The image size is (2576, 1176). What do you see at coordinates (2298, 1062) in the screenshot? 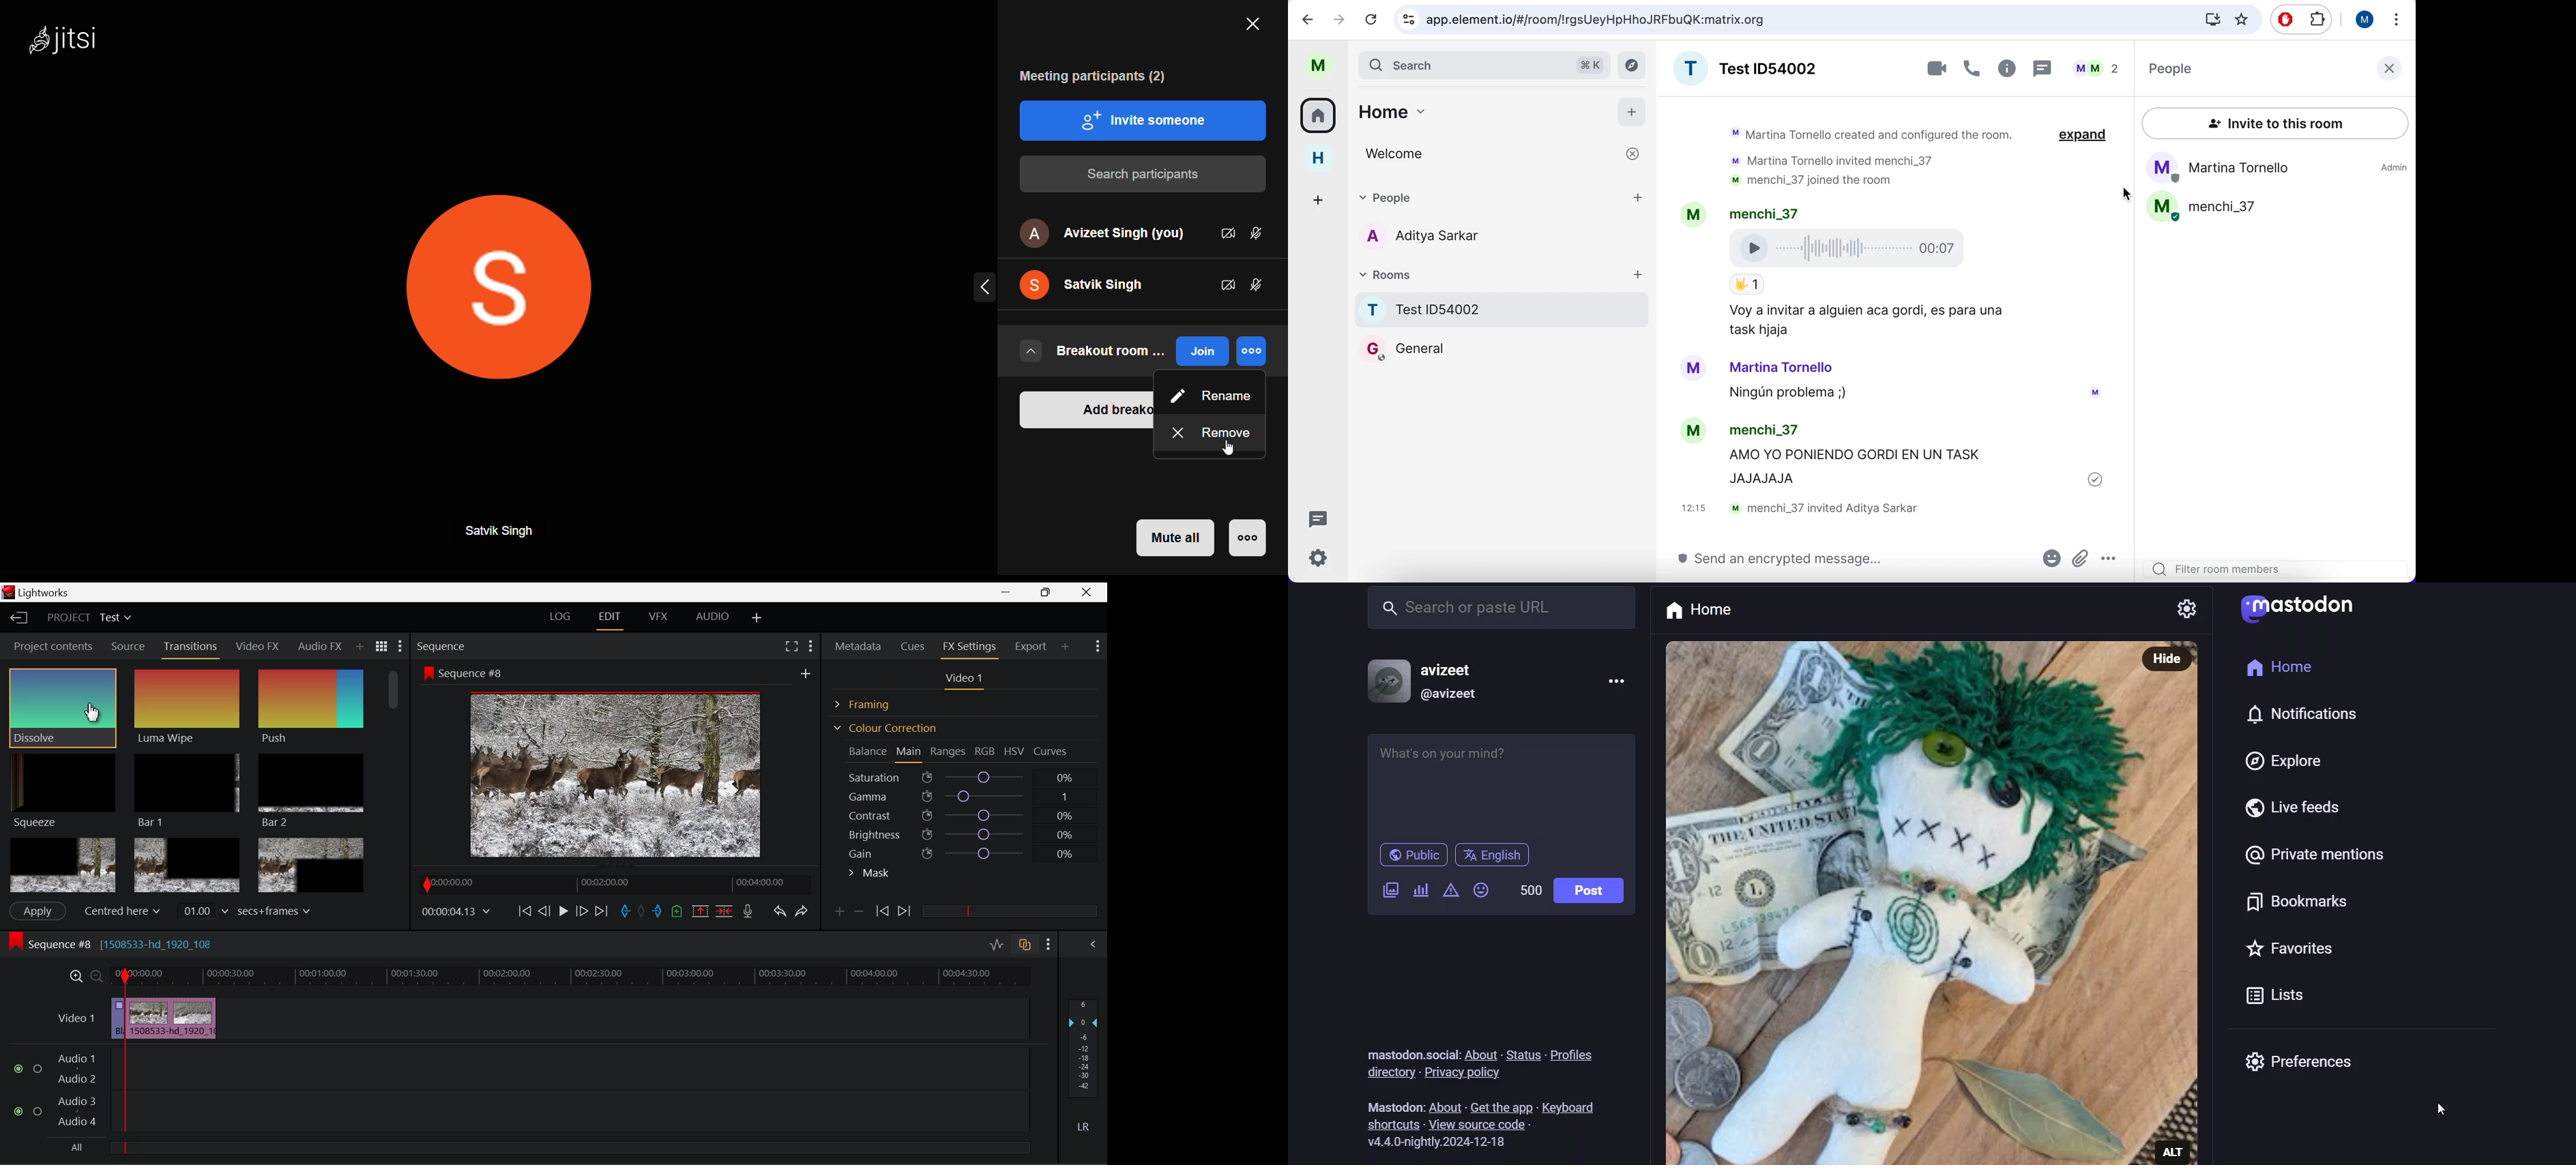
I see `Preferences` at bounding box center [2298, 1062].